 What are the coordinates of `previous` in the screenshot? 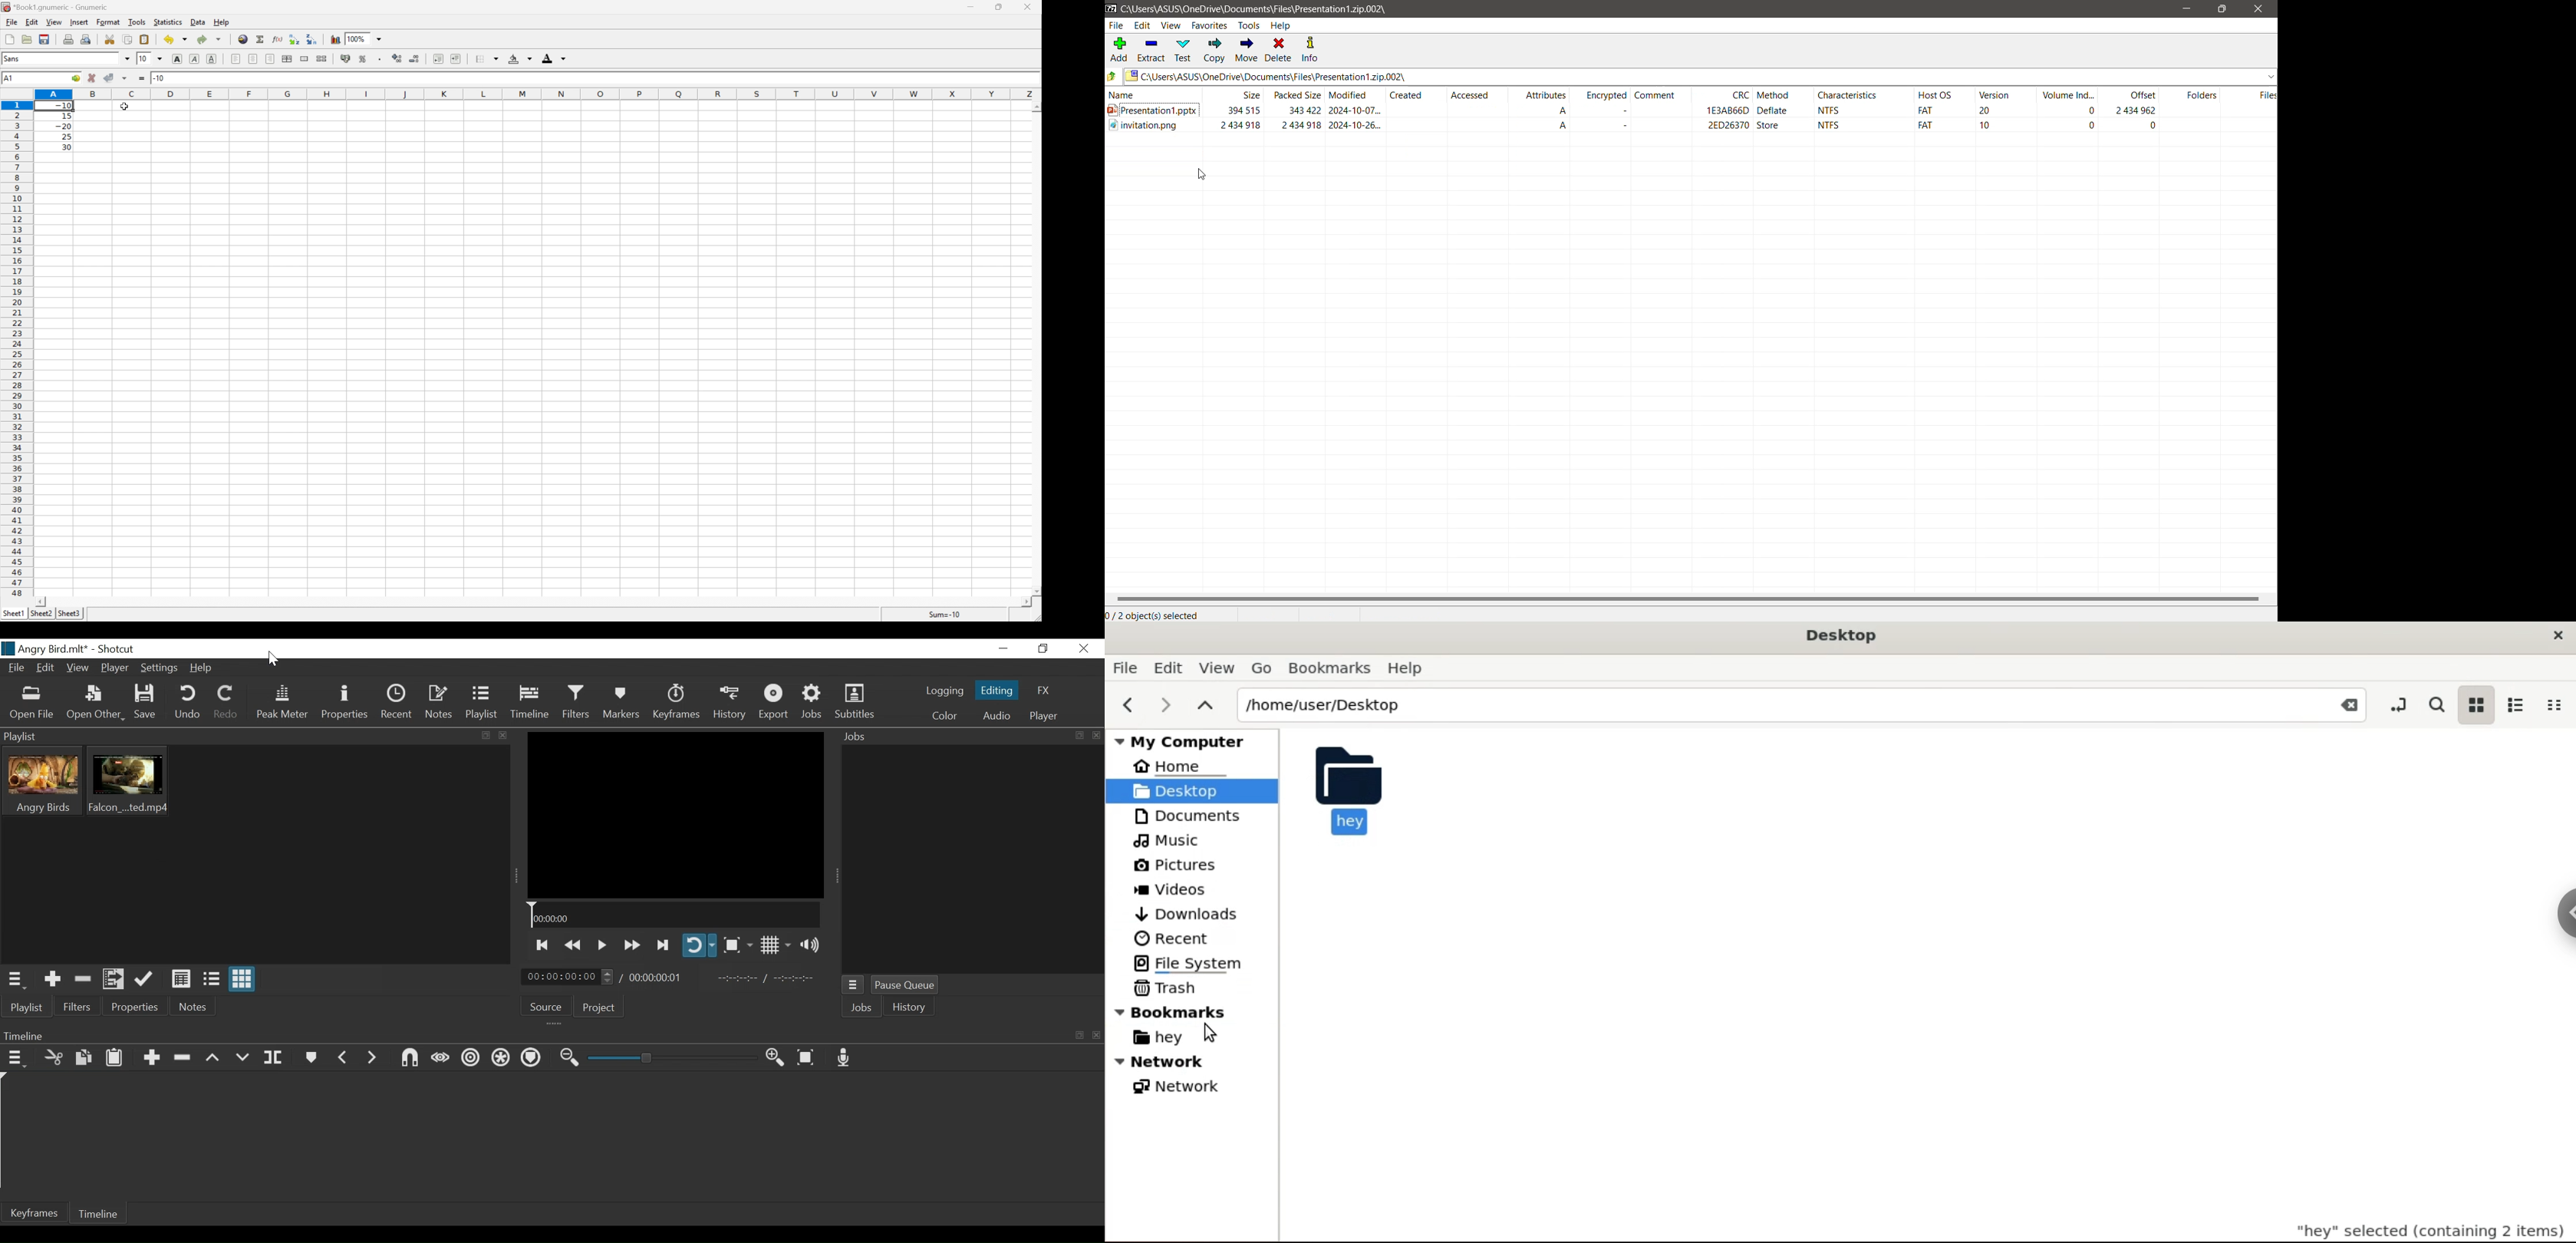 It's located at (1126, 706).